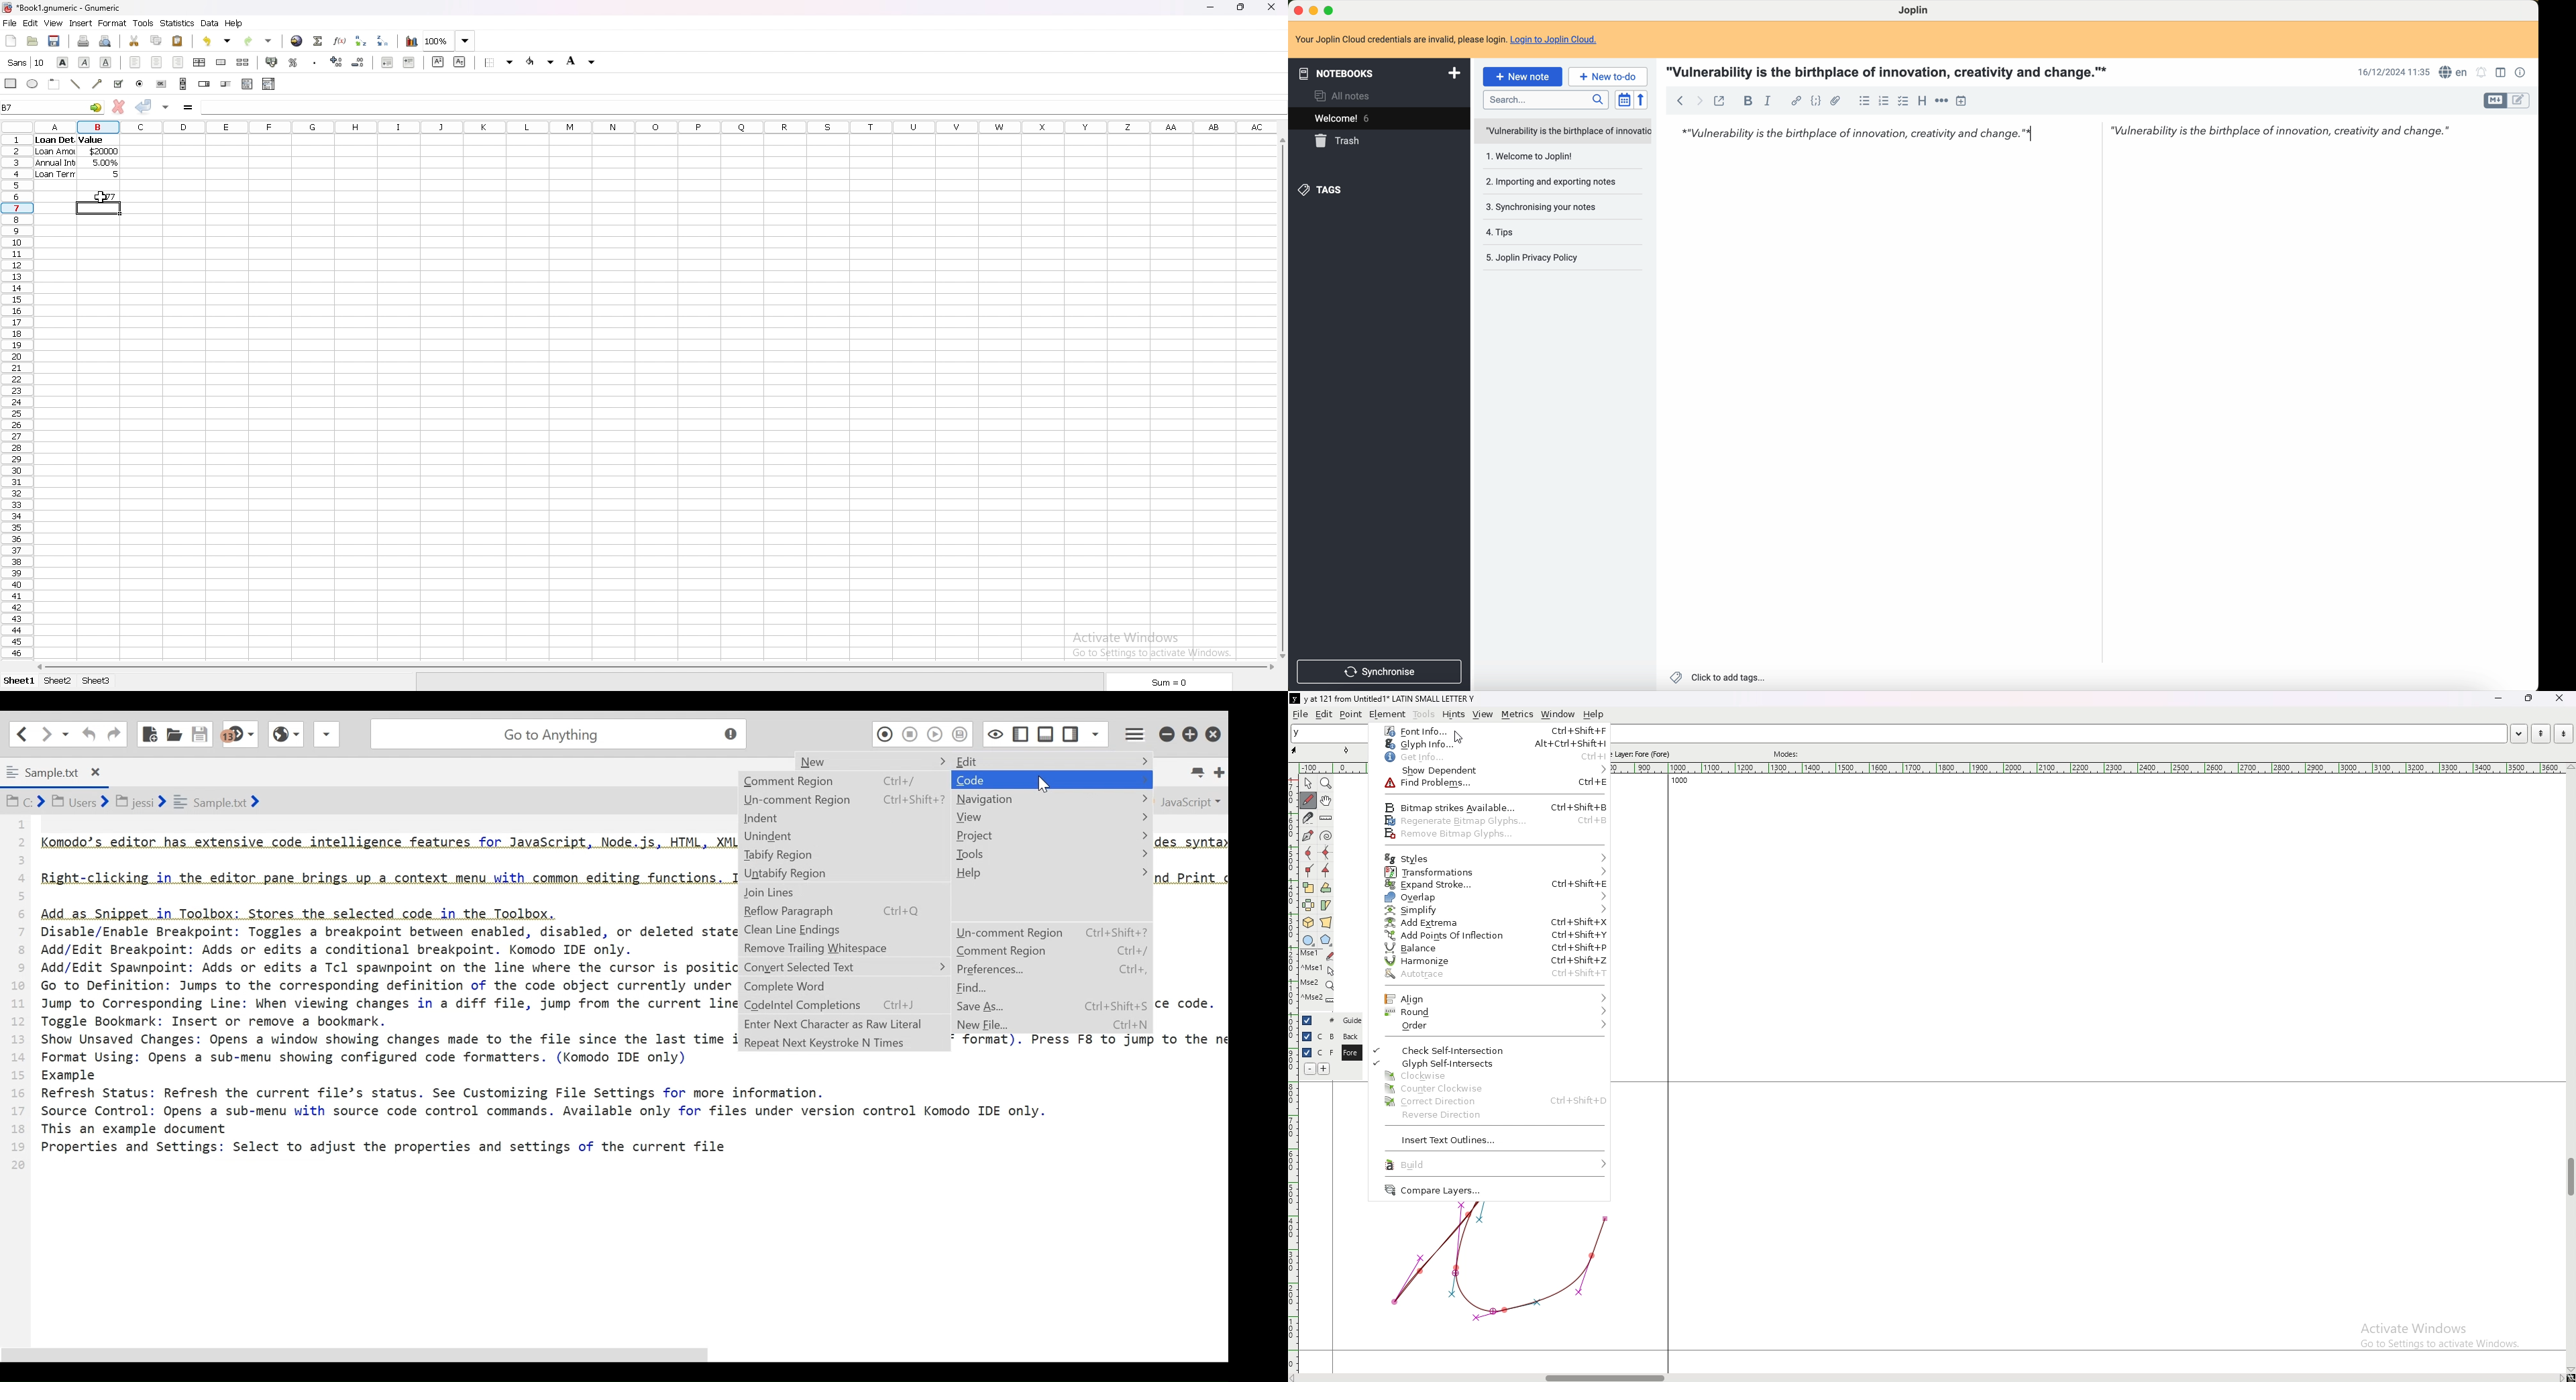 The height and width of the screenshot is (1400, 2576). What do you see at coordinates (270, 62) in the screenshot?
I see `accounting` at bounding box center [270, 62].